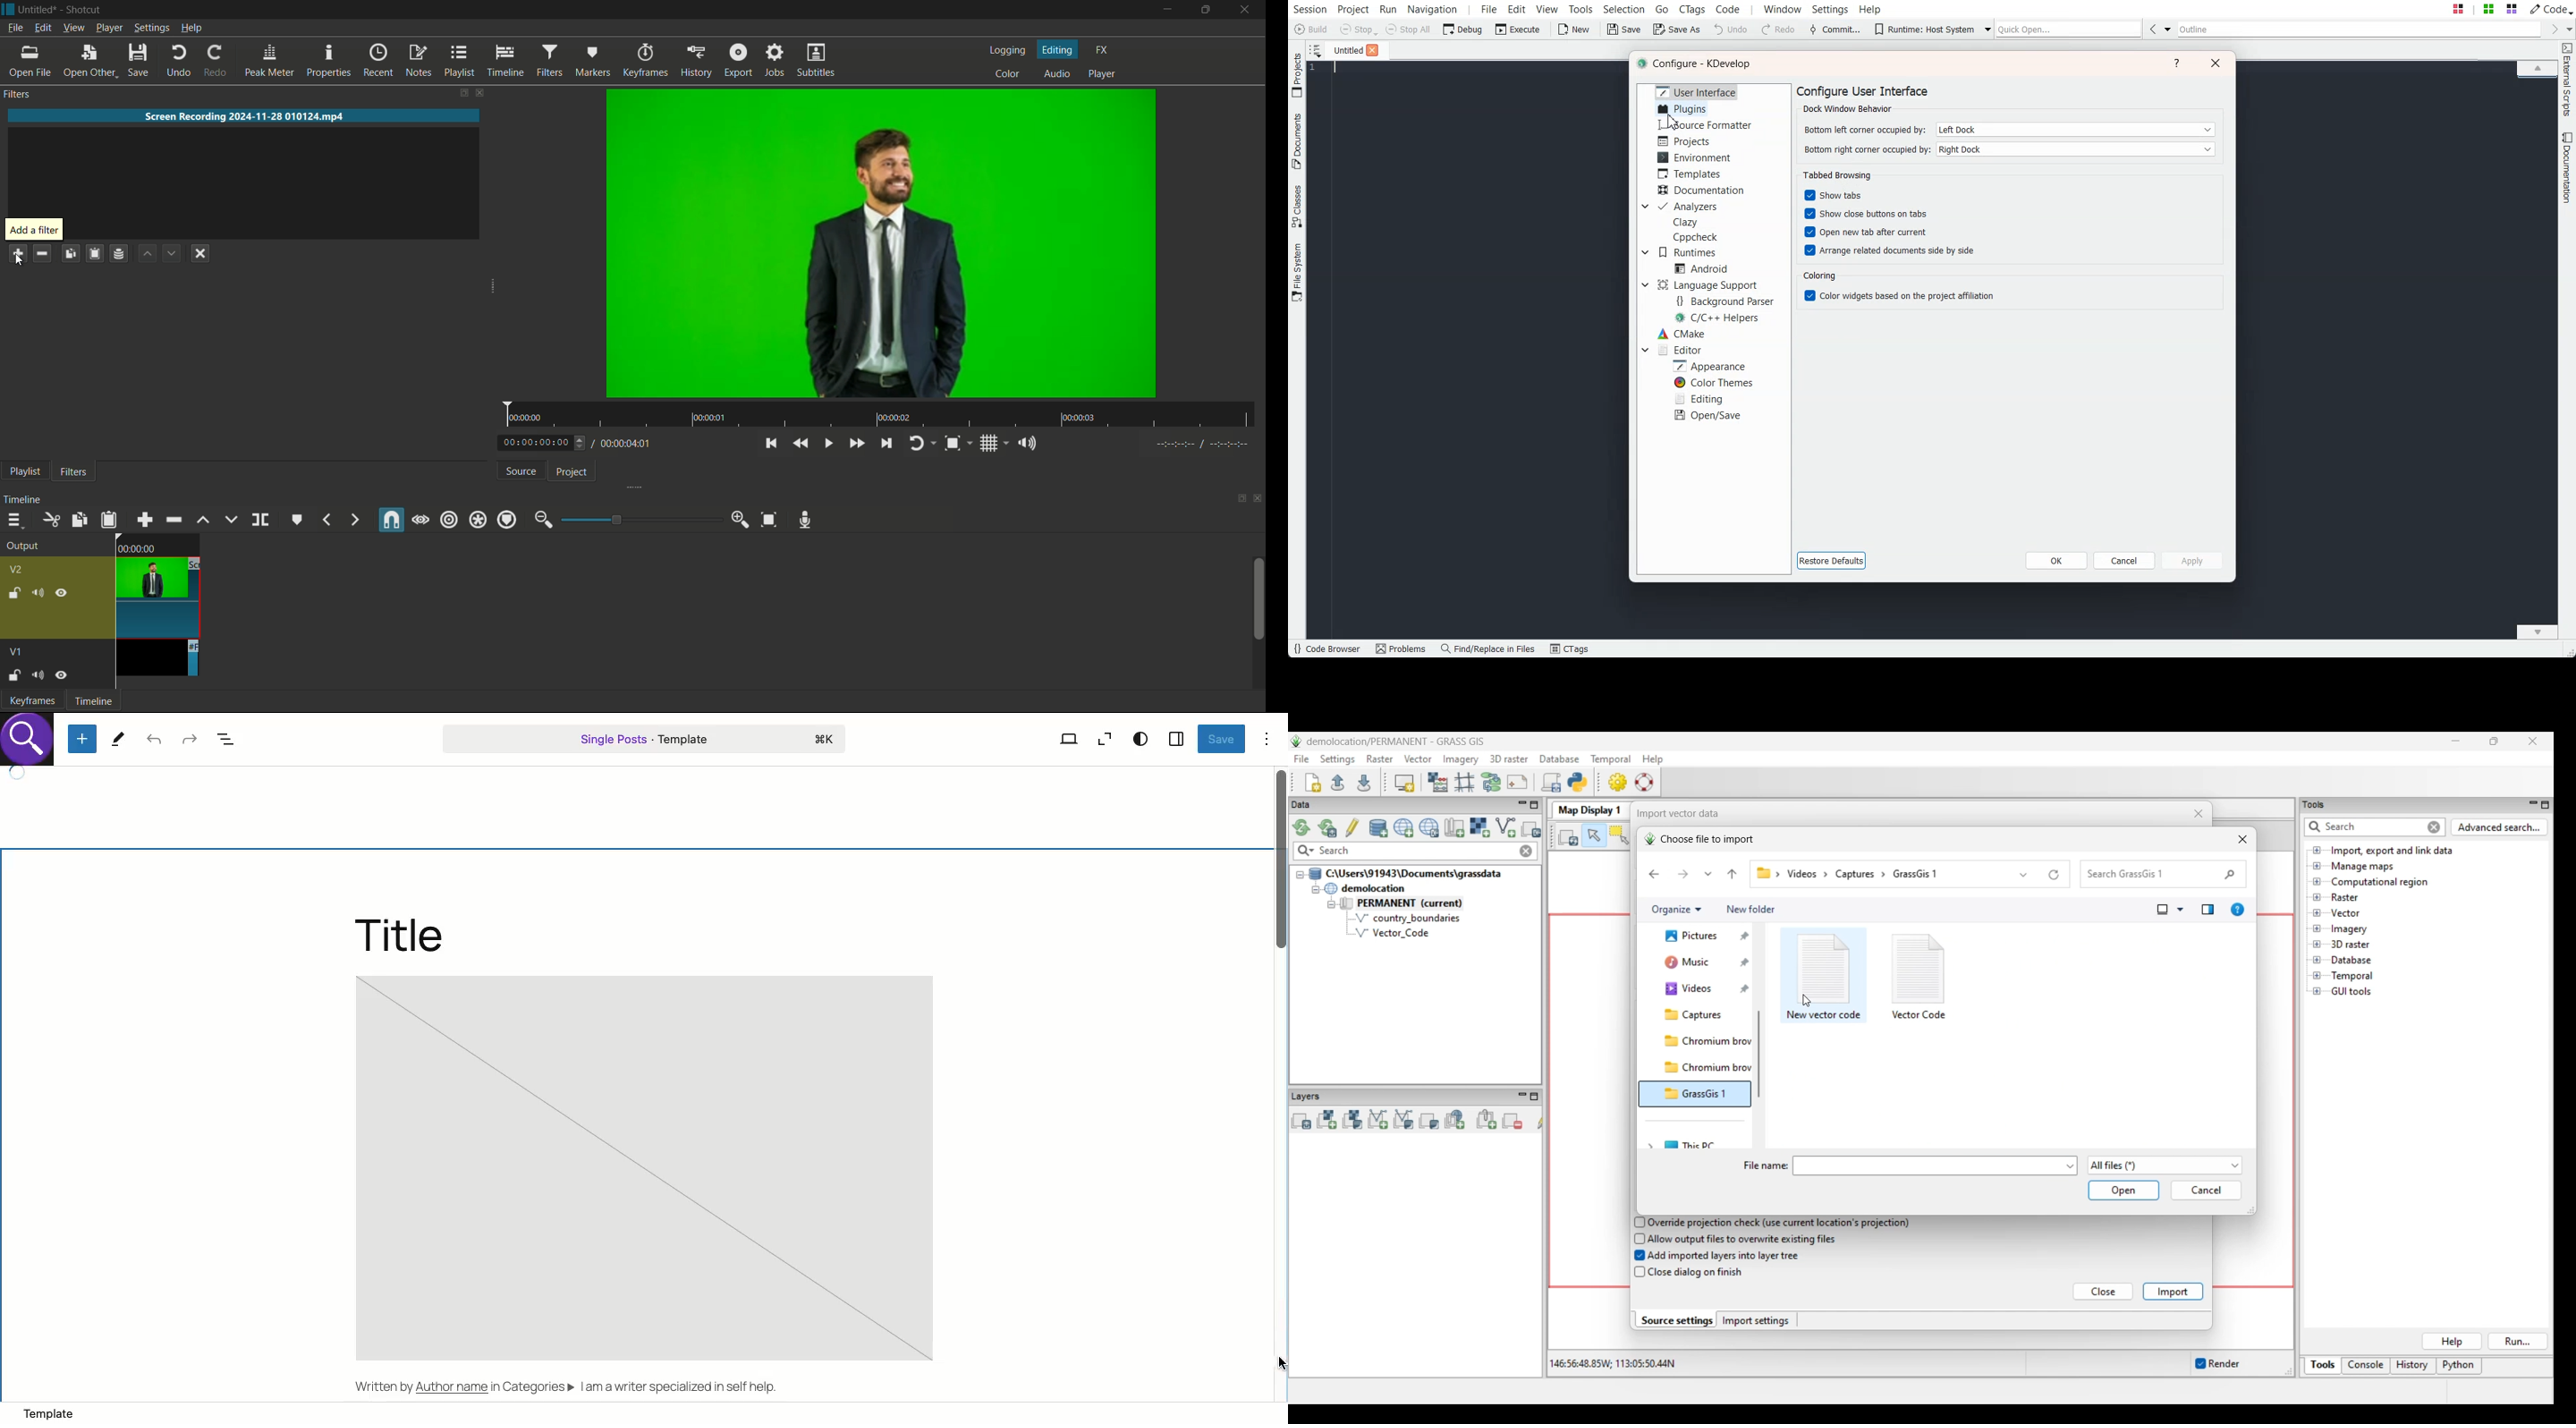  Describe the element at coordinates (328, 61) in the screenshot. I see `properties` at that location.